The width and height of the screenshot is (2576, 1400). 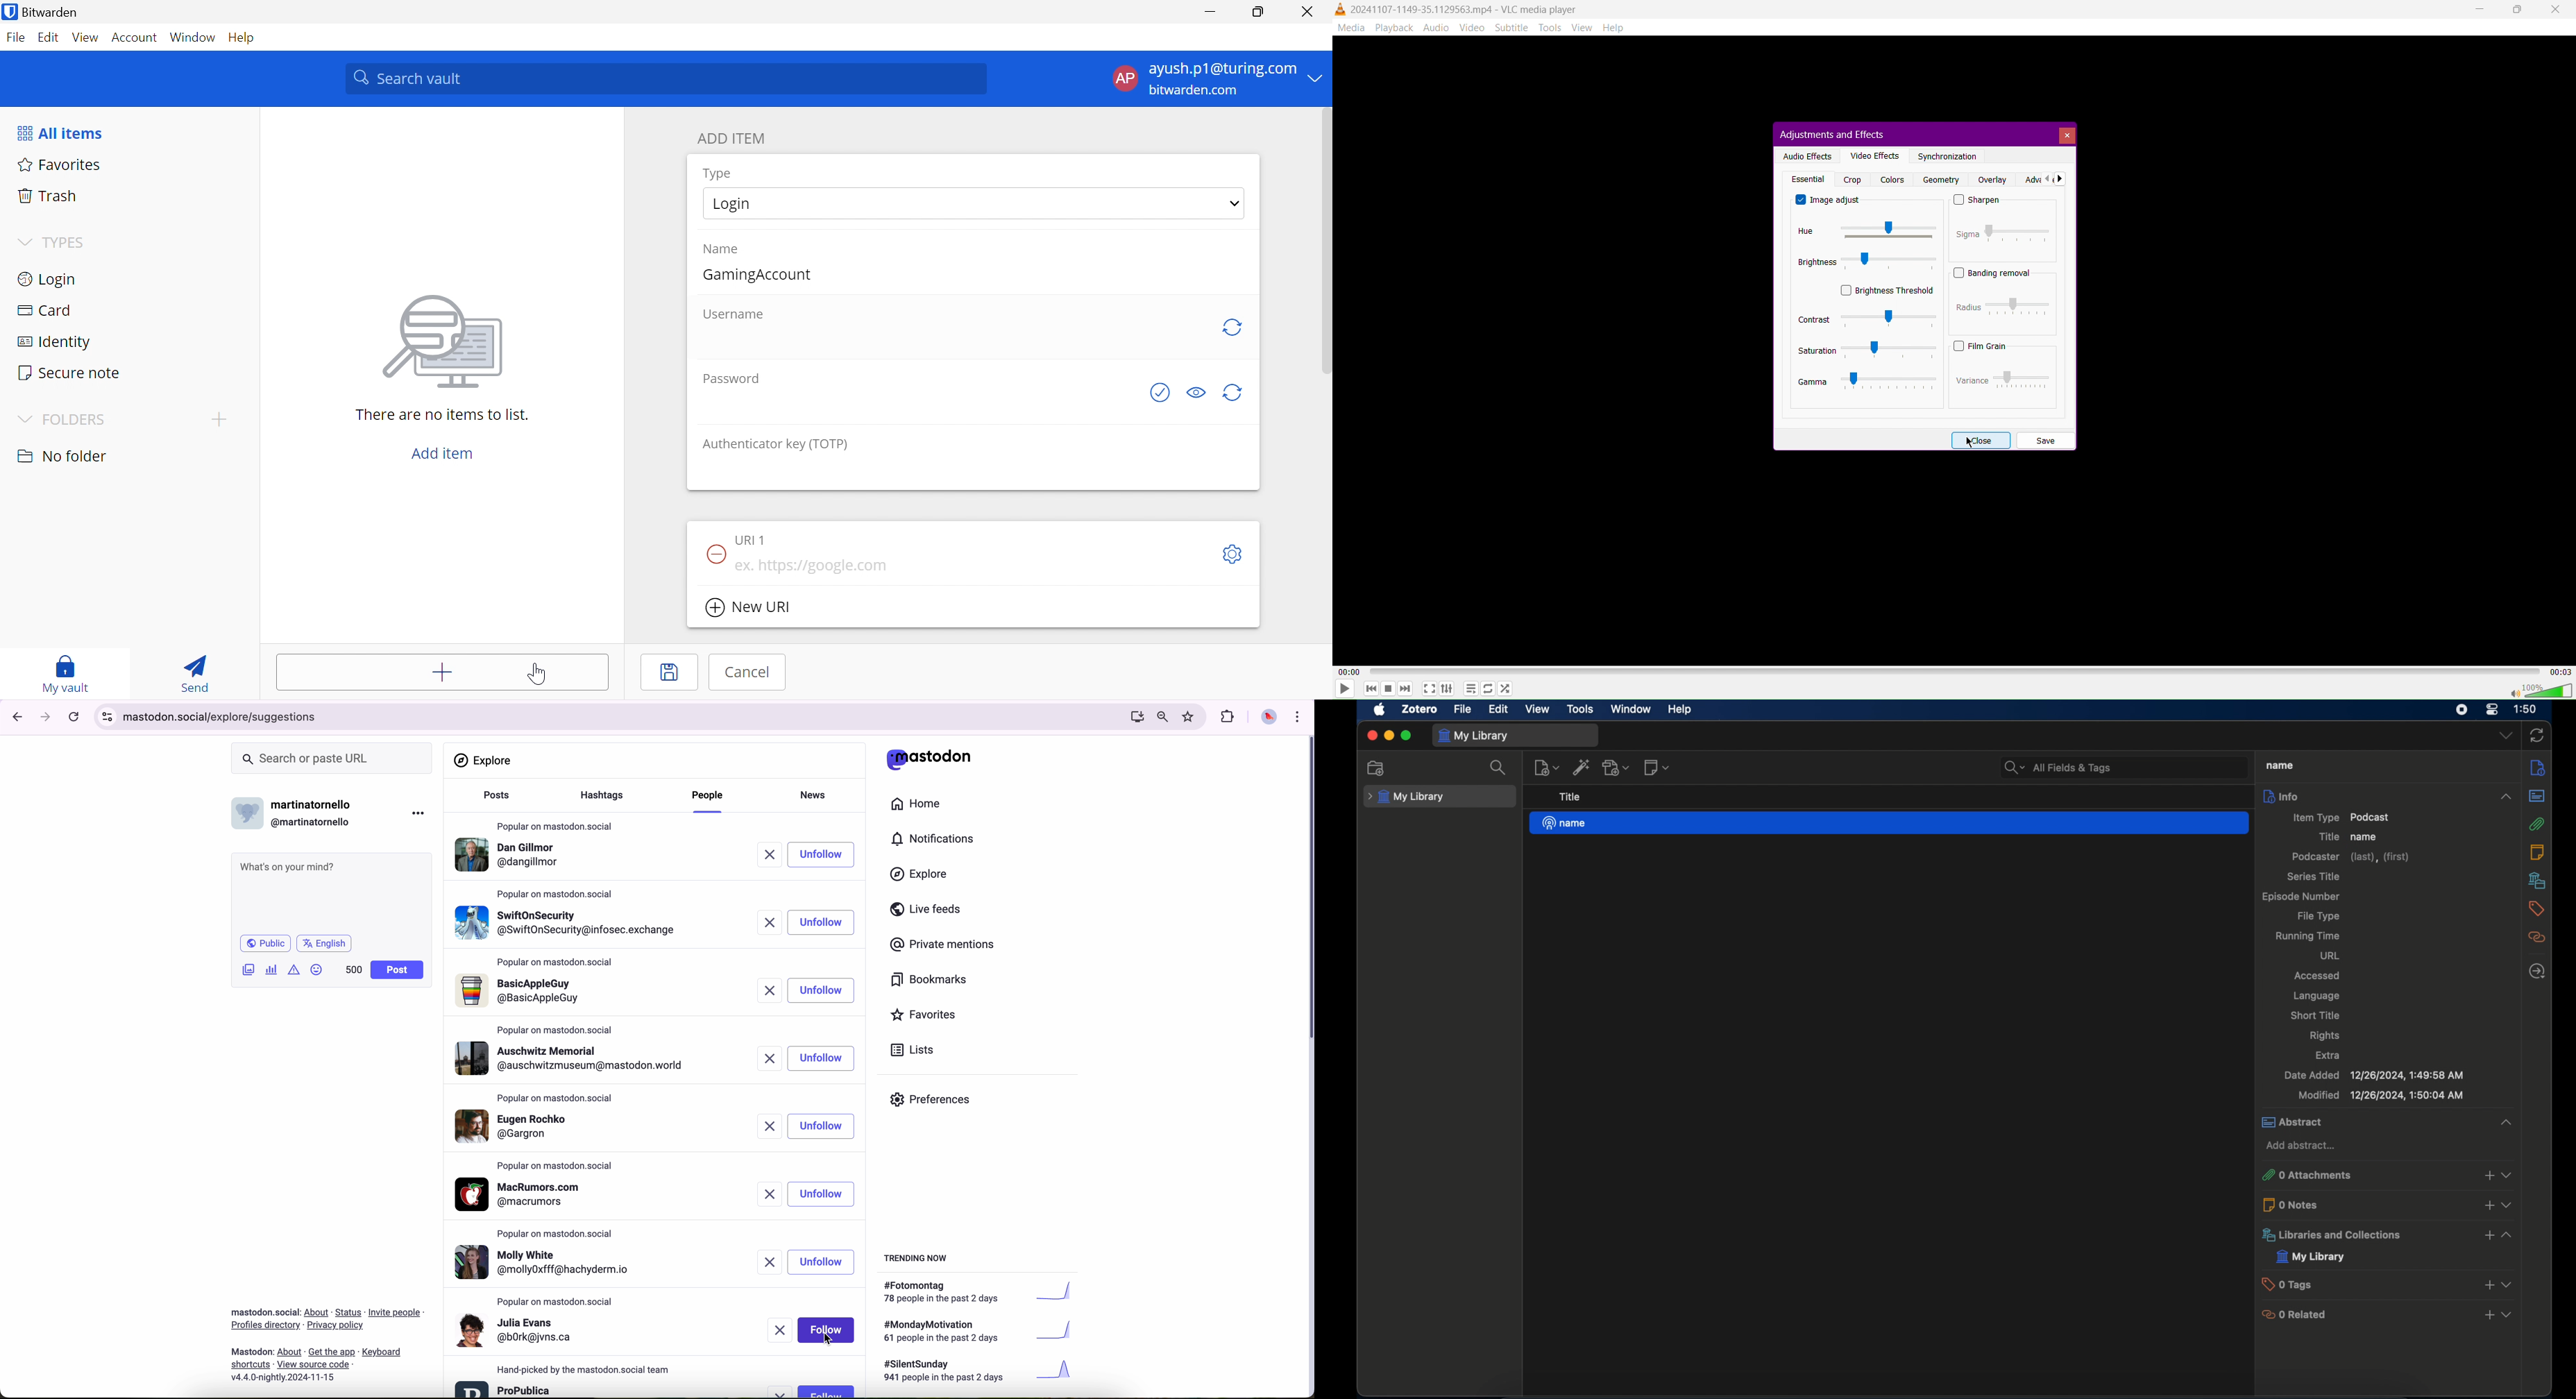 I want to click on name, so click(x=2365, y=837).